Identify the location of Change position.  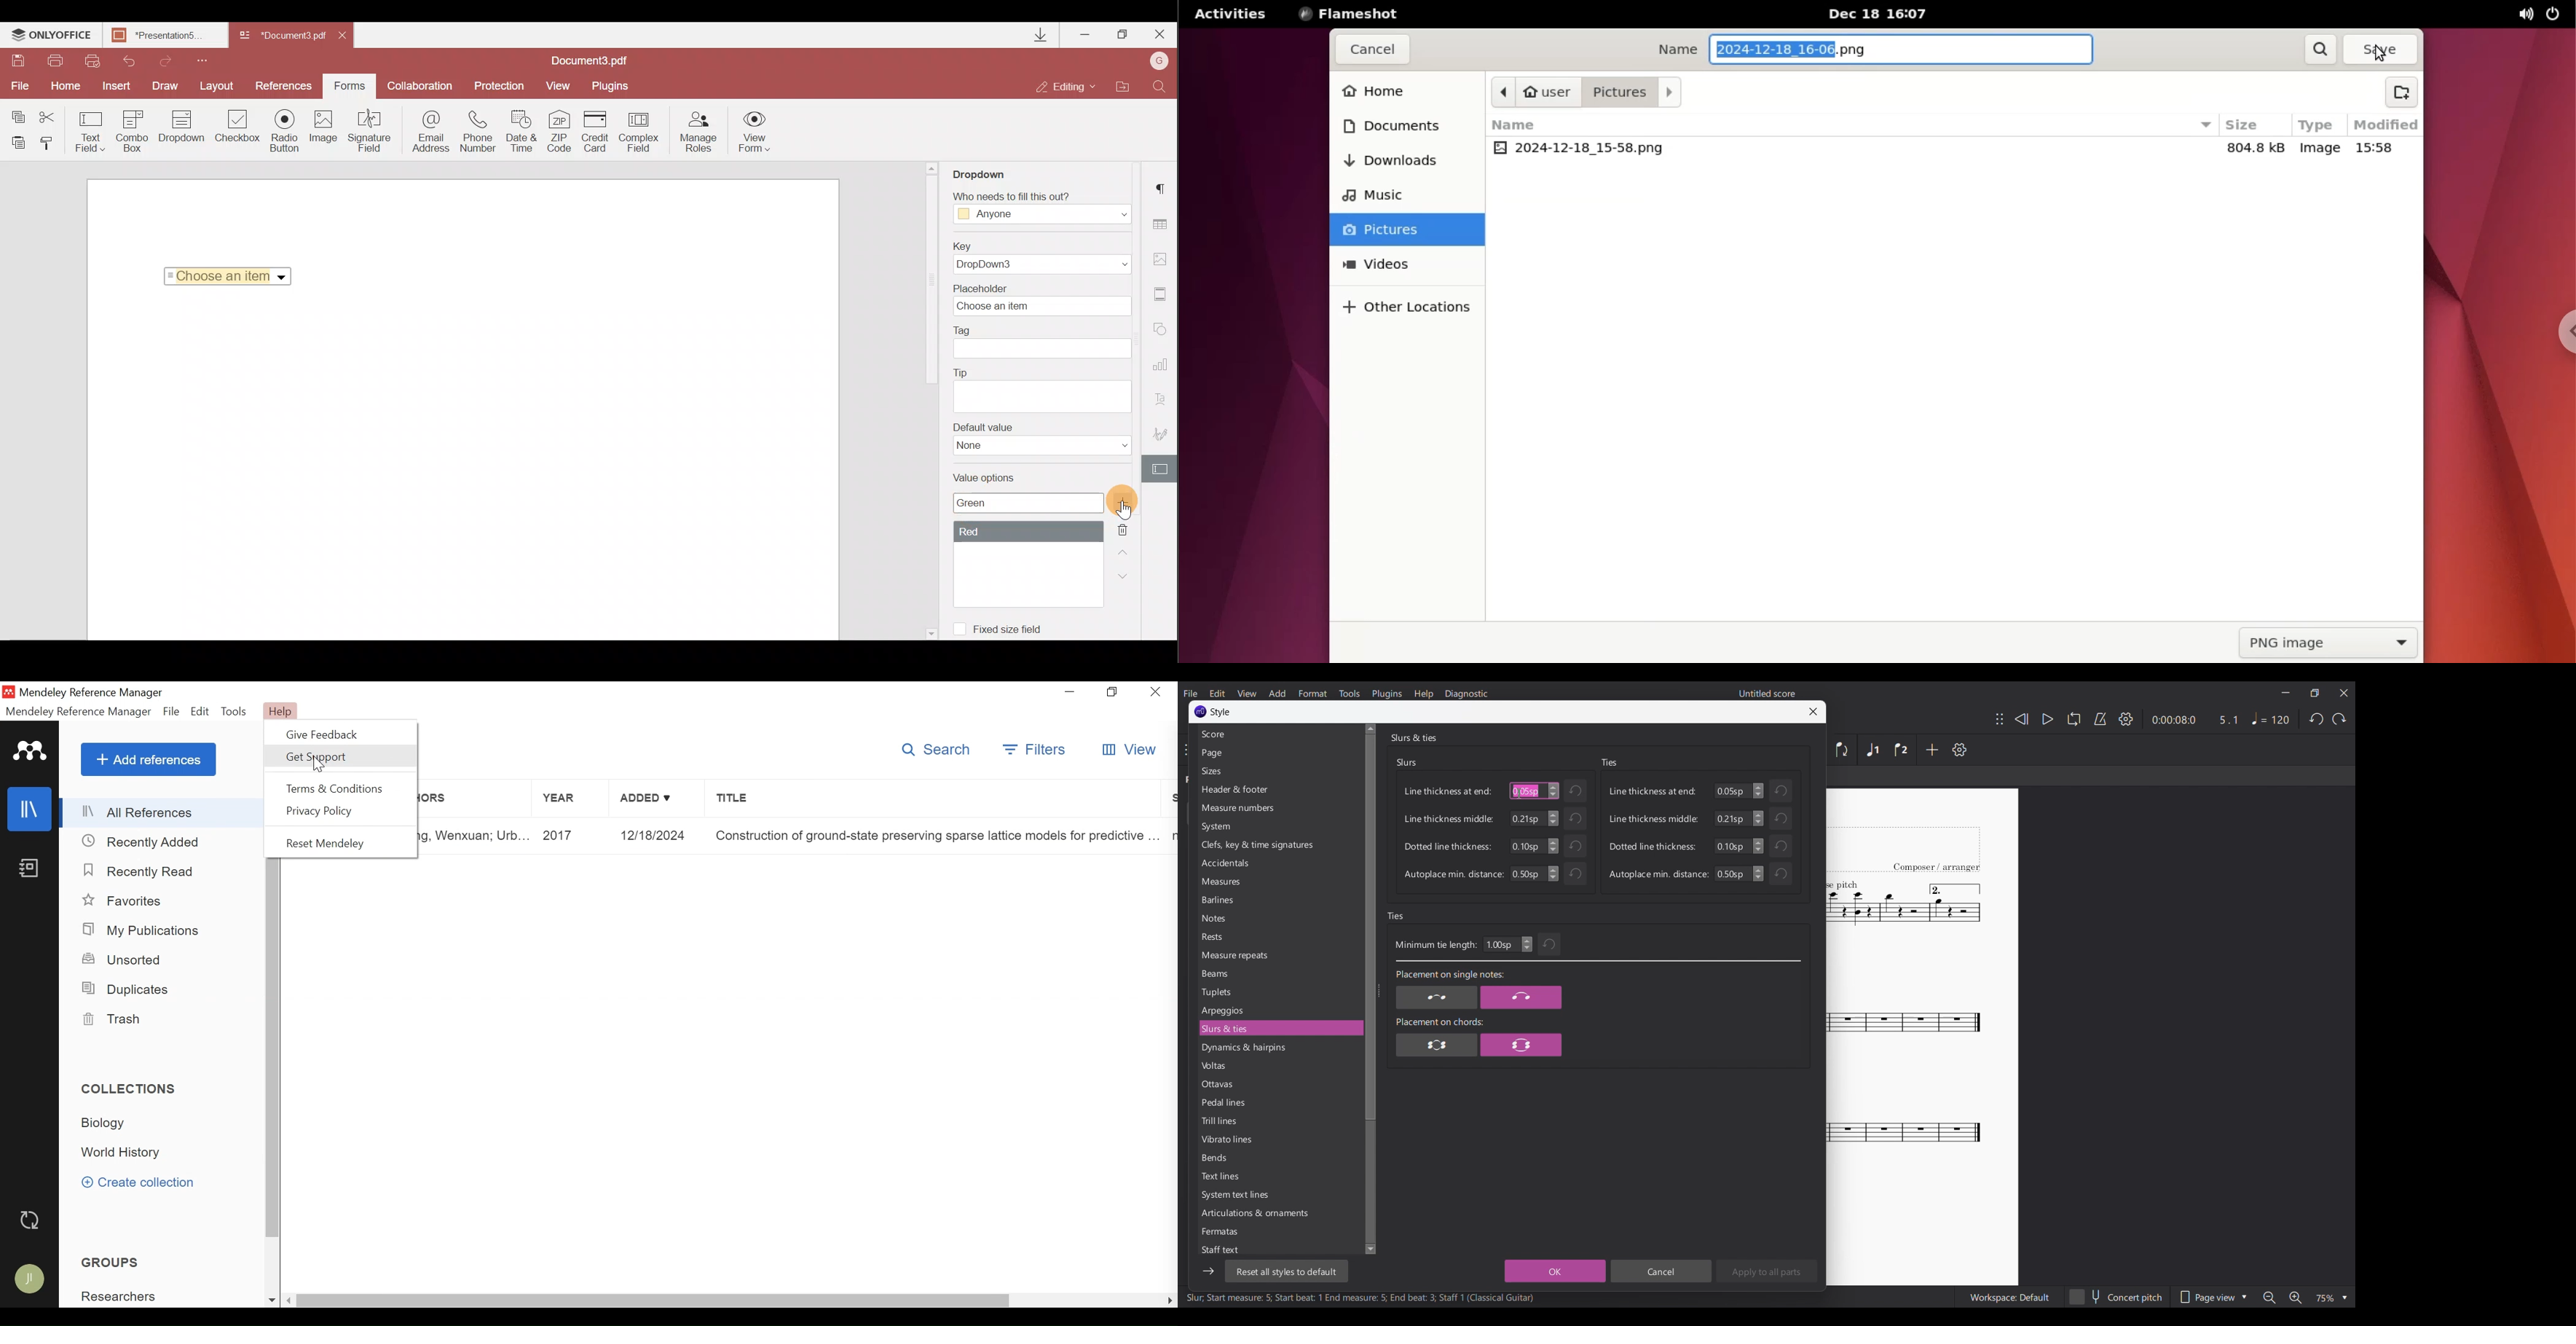
(2000, 719).